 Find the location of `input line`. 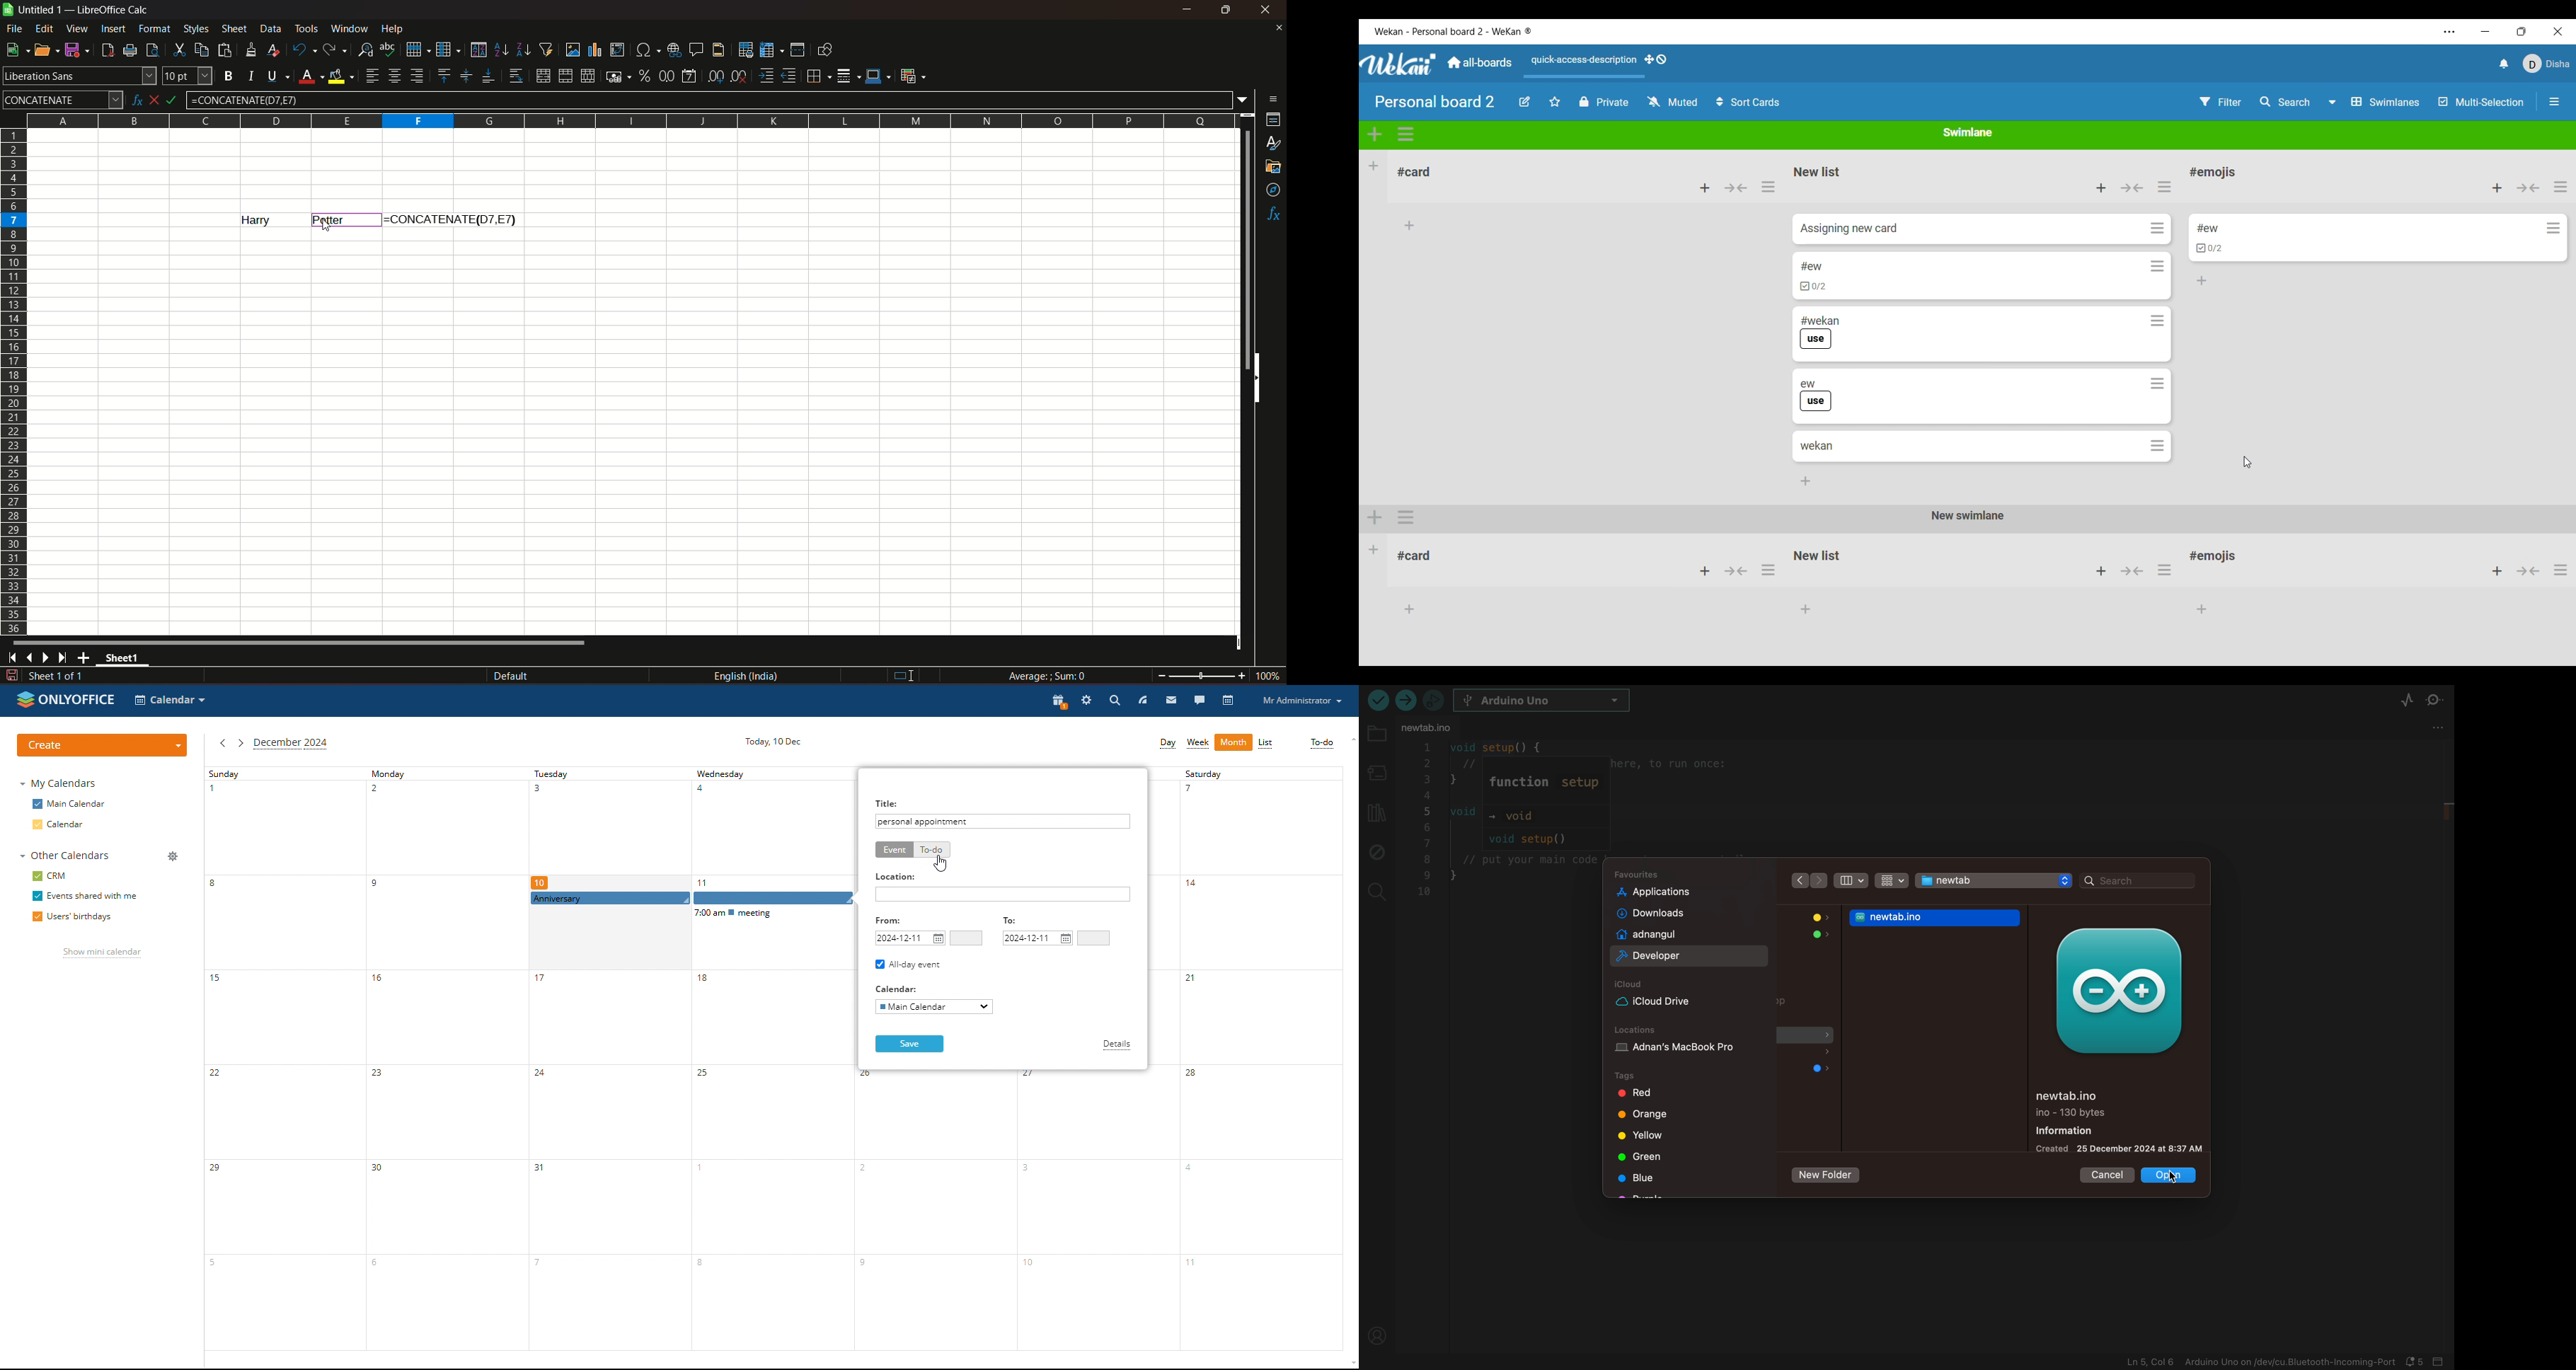

input line is located at coordinates (711, 99).